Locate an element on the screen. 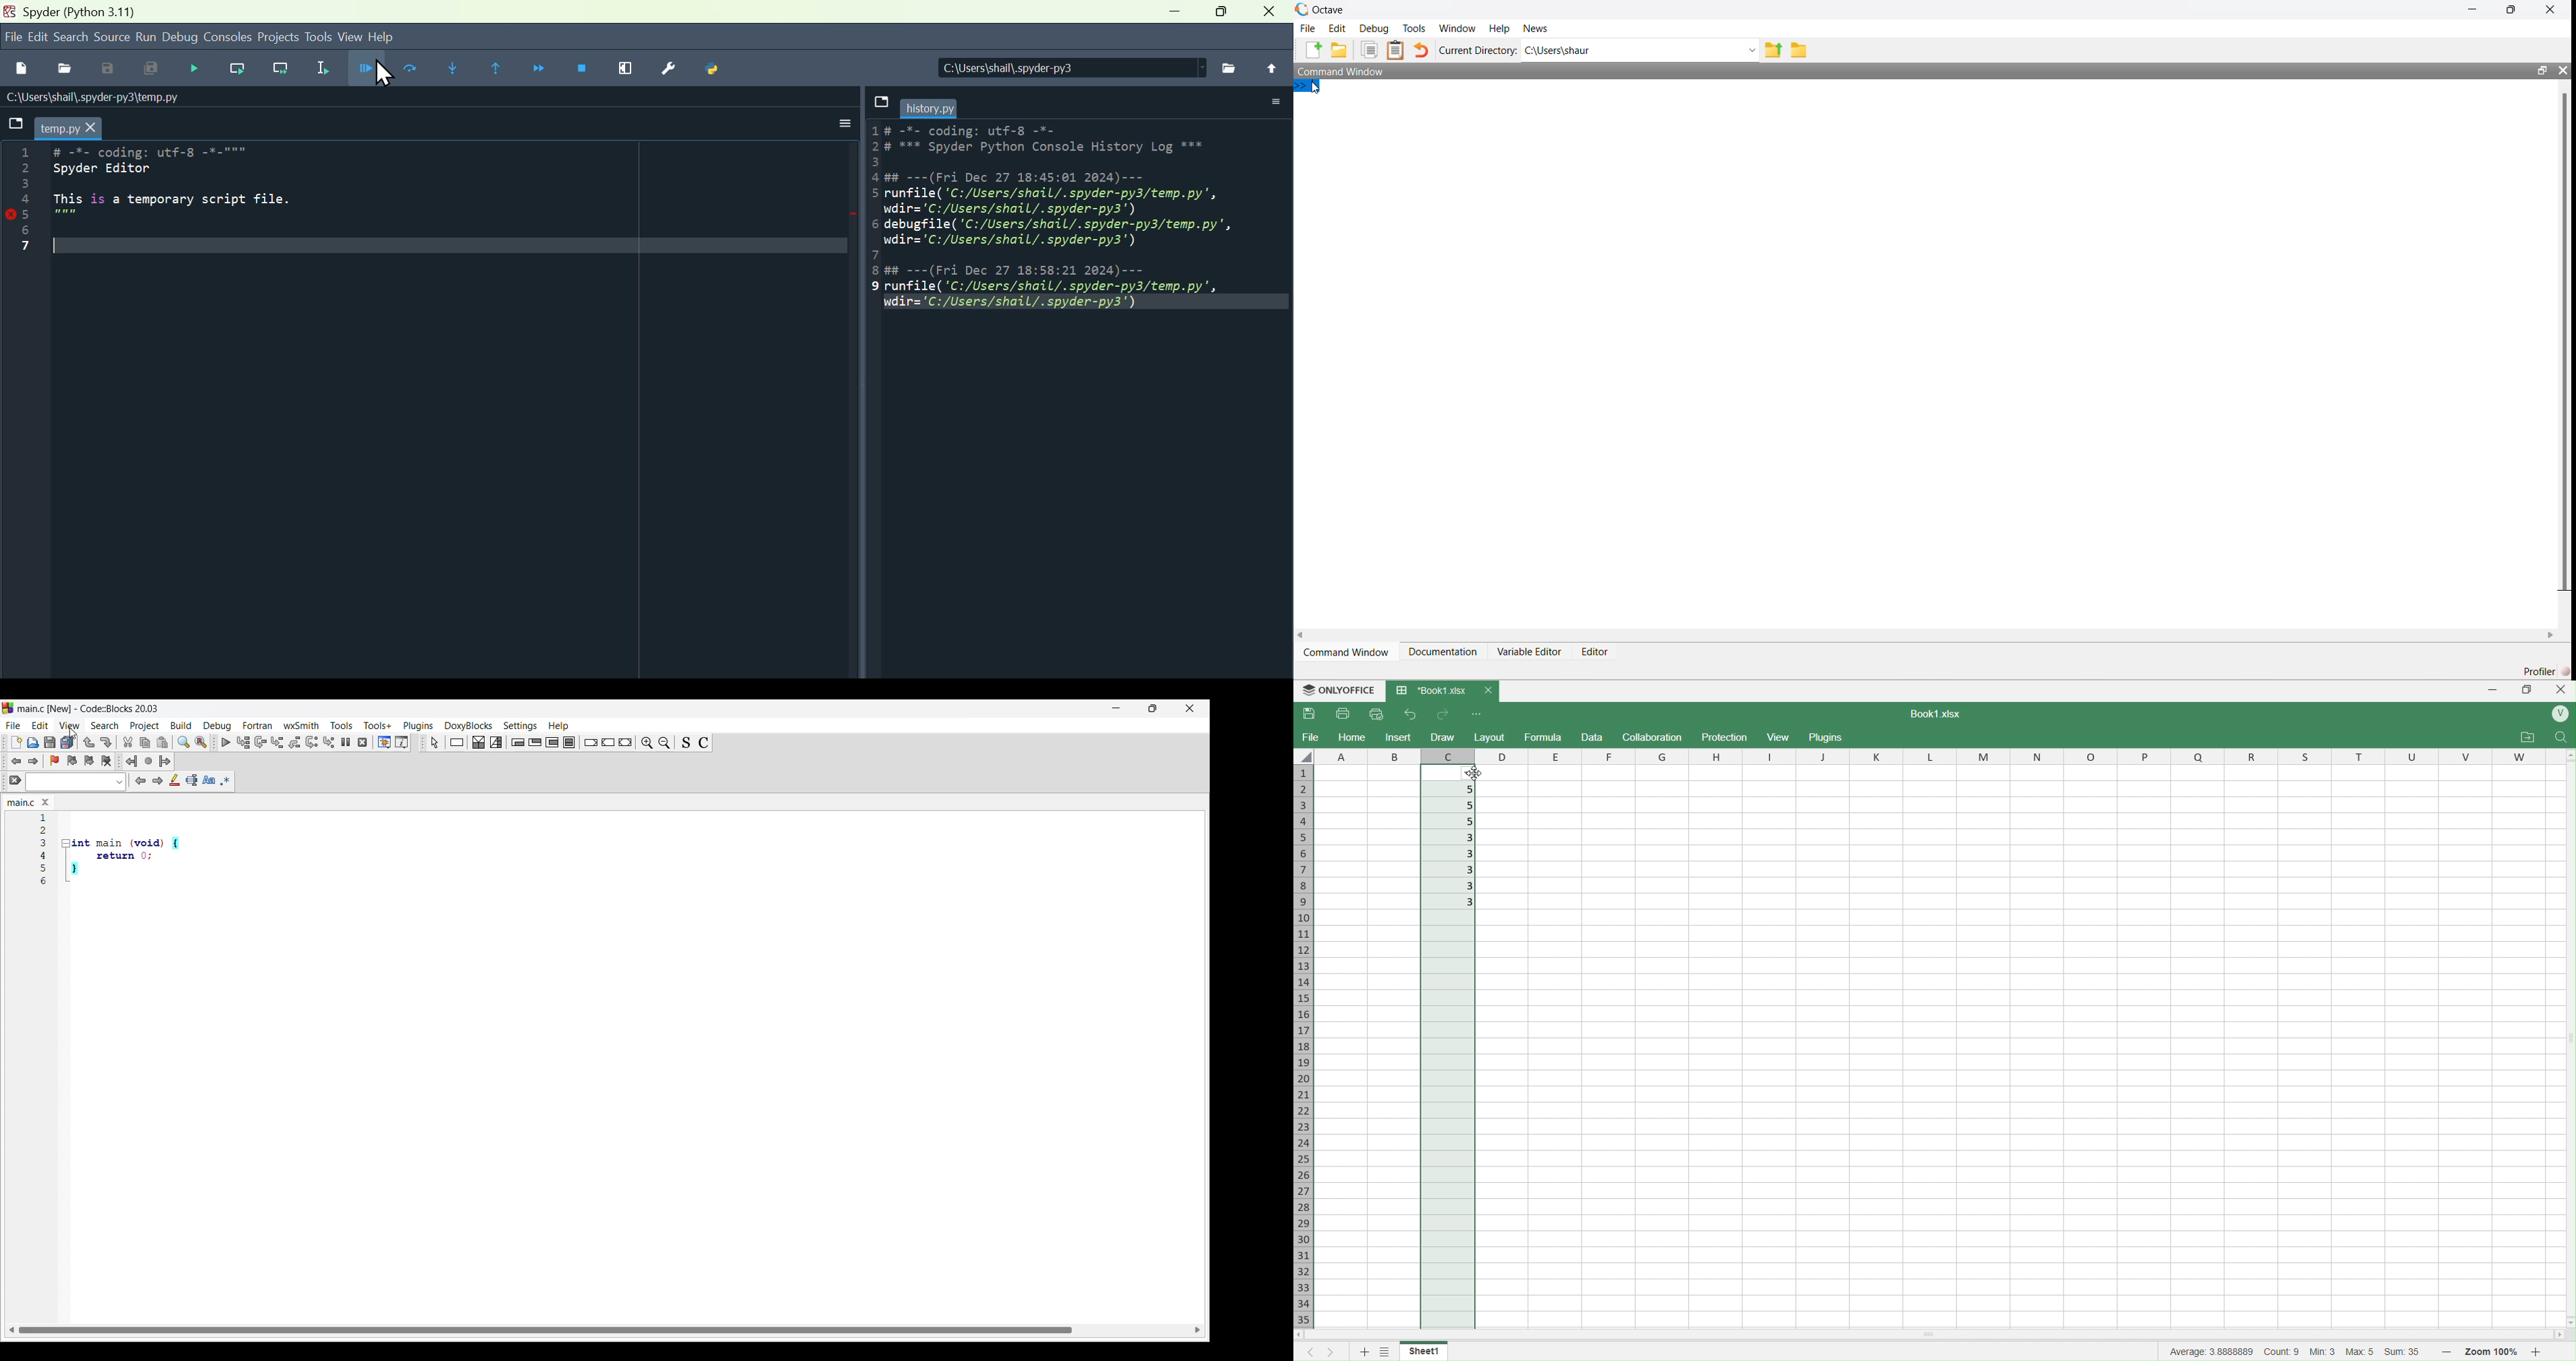  Cursor is located at coordinates (1315, 89).